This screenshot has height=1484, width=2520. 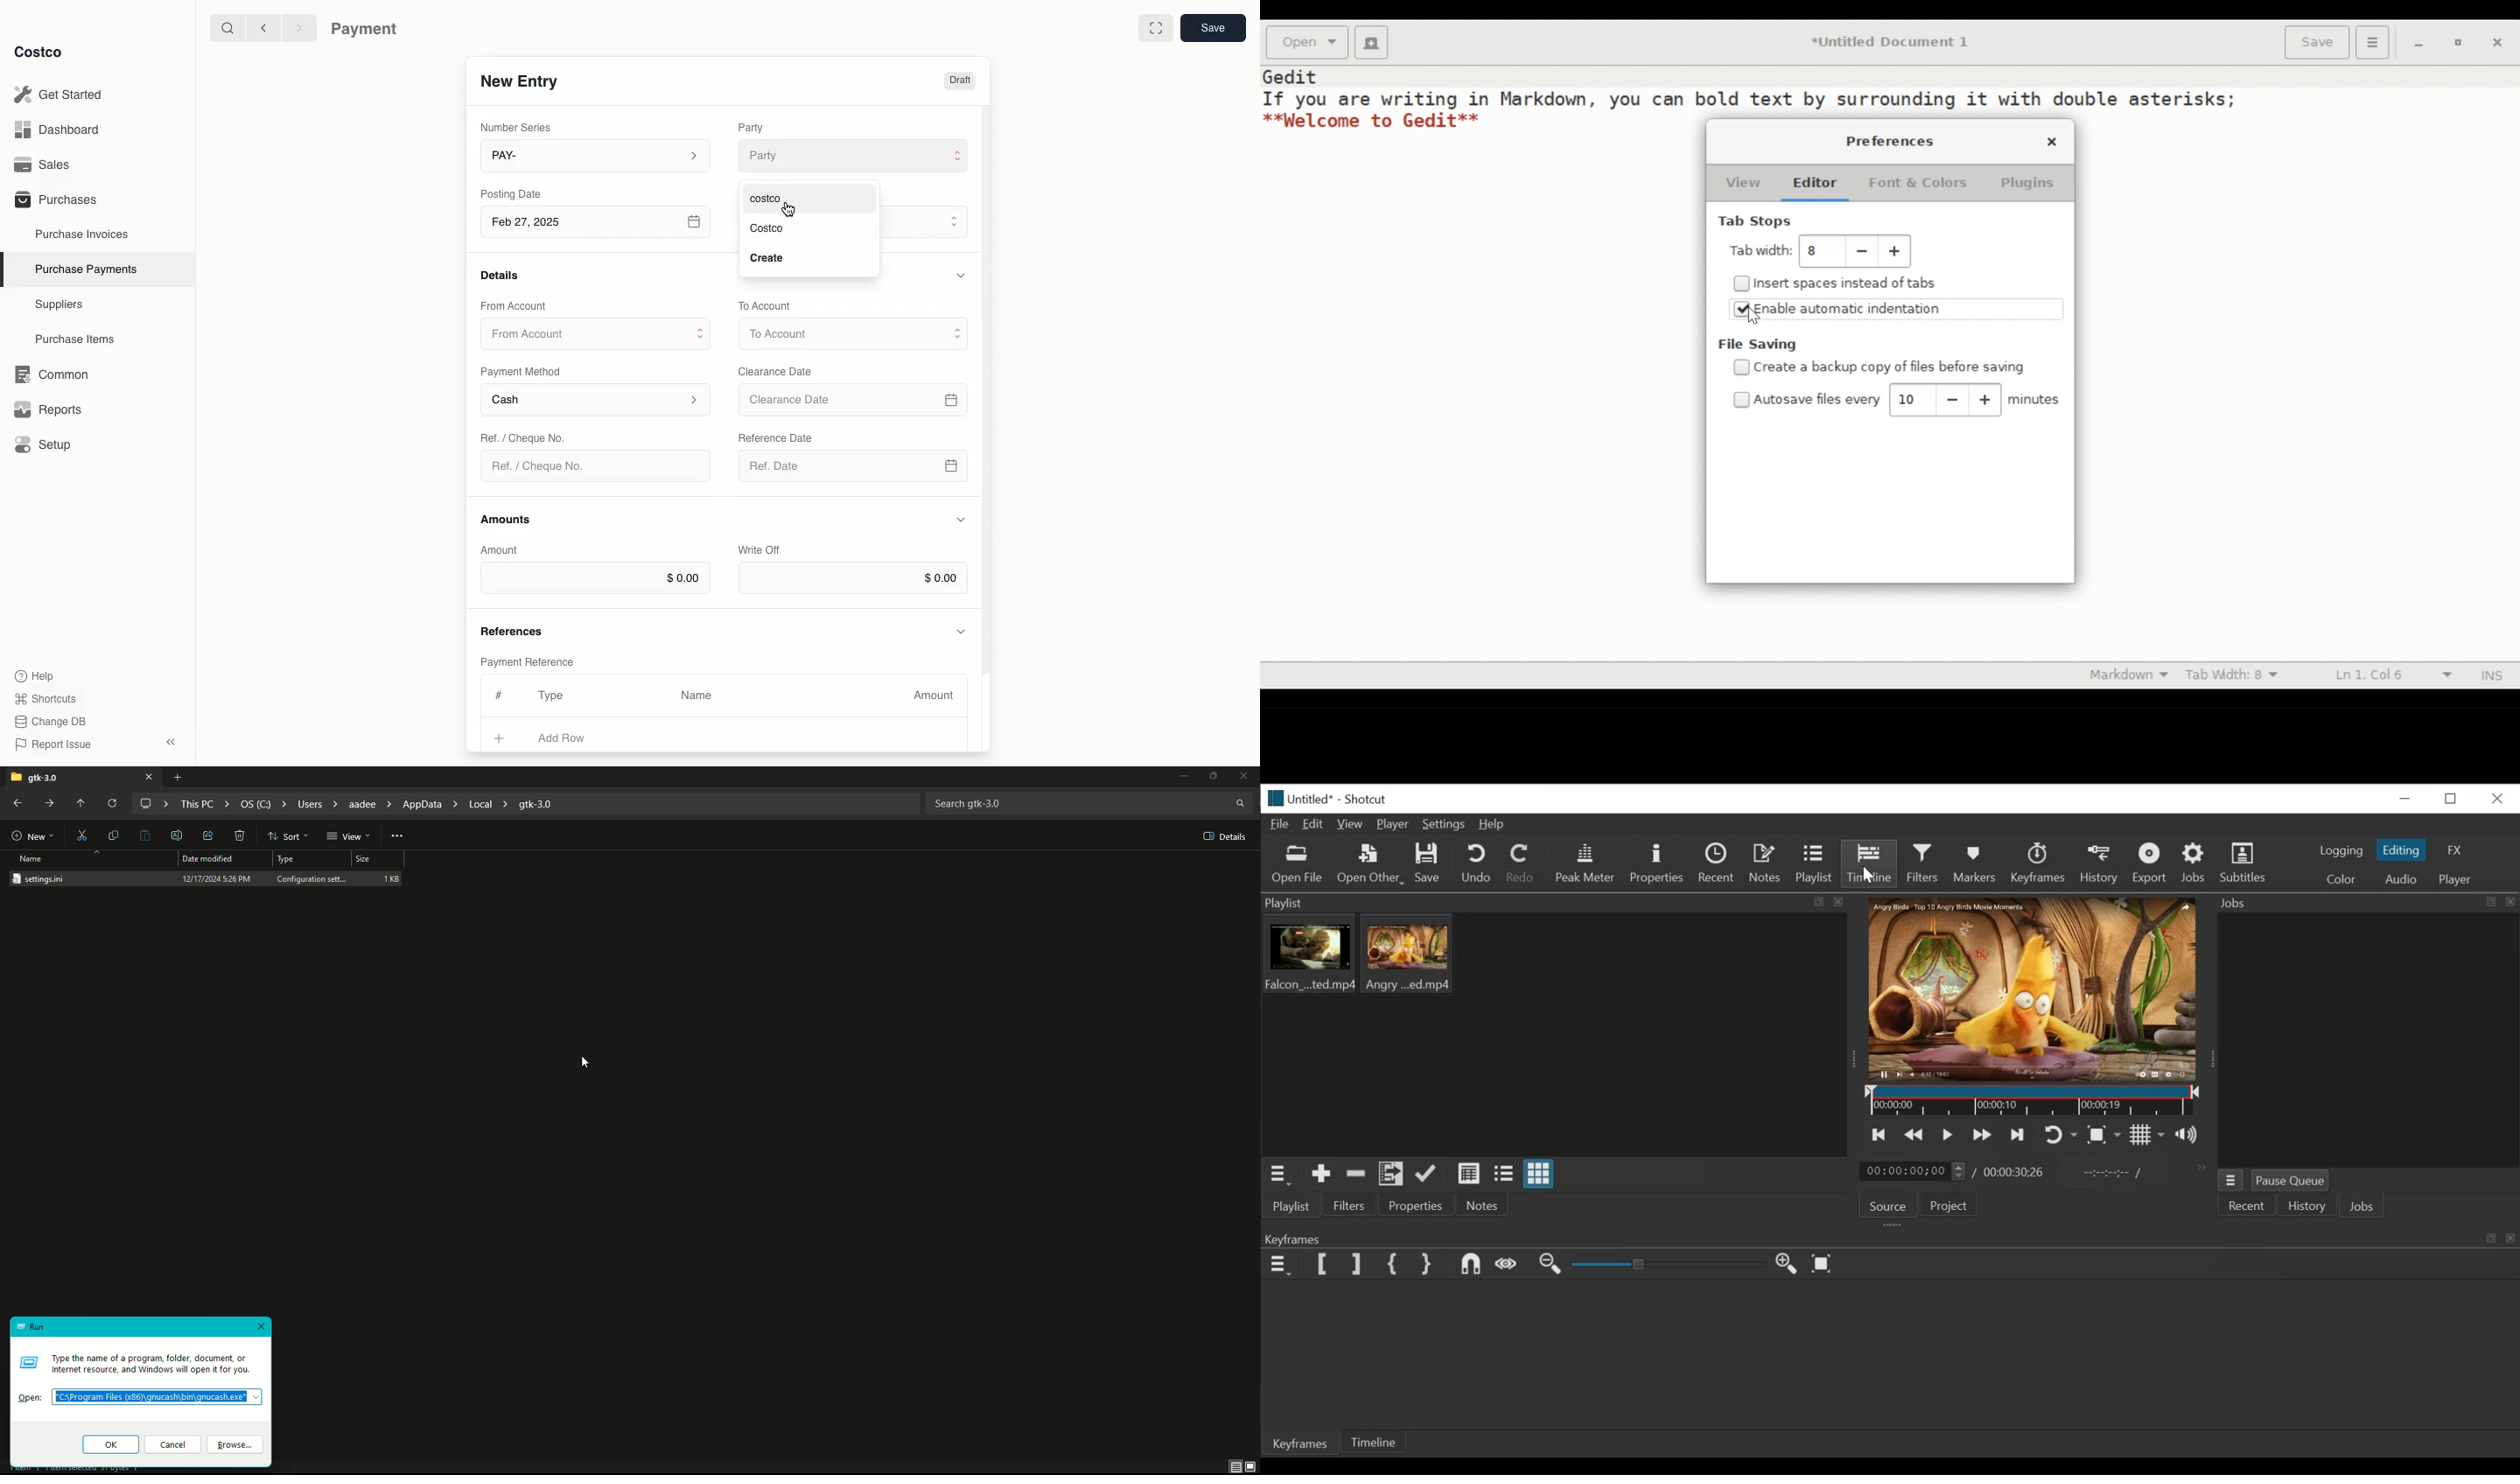 What do you see at coordinates (522, 371) in the screenshot?
I see `Payment Method` at bounding box center [522, 371].